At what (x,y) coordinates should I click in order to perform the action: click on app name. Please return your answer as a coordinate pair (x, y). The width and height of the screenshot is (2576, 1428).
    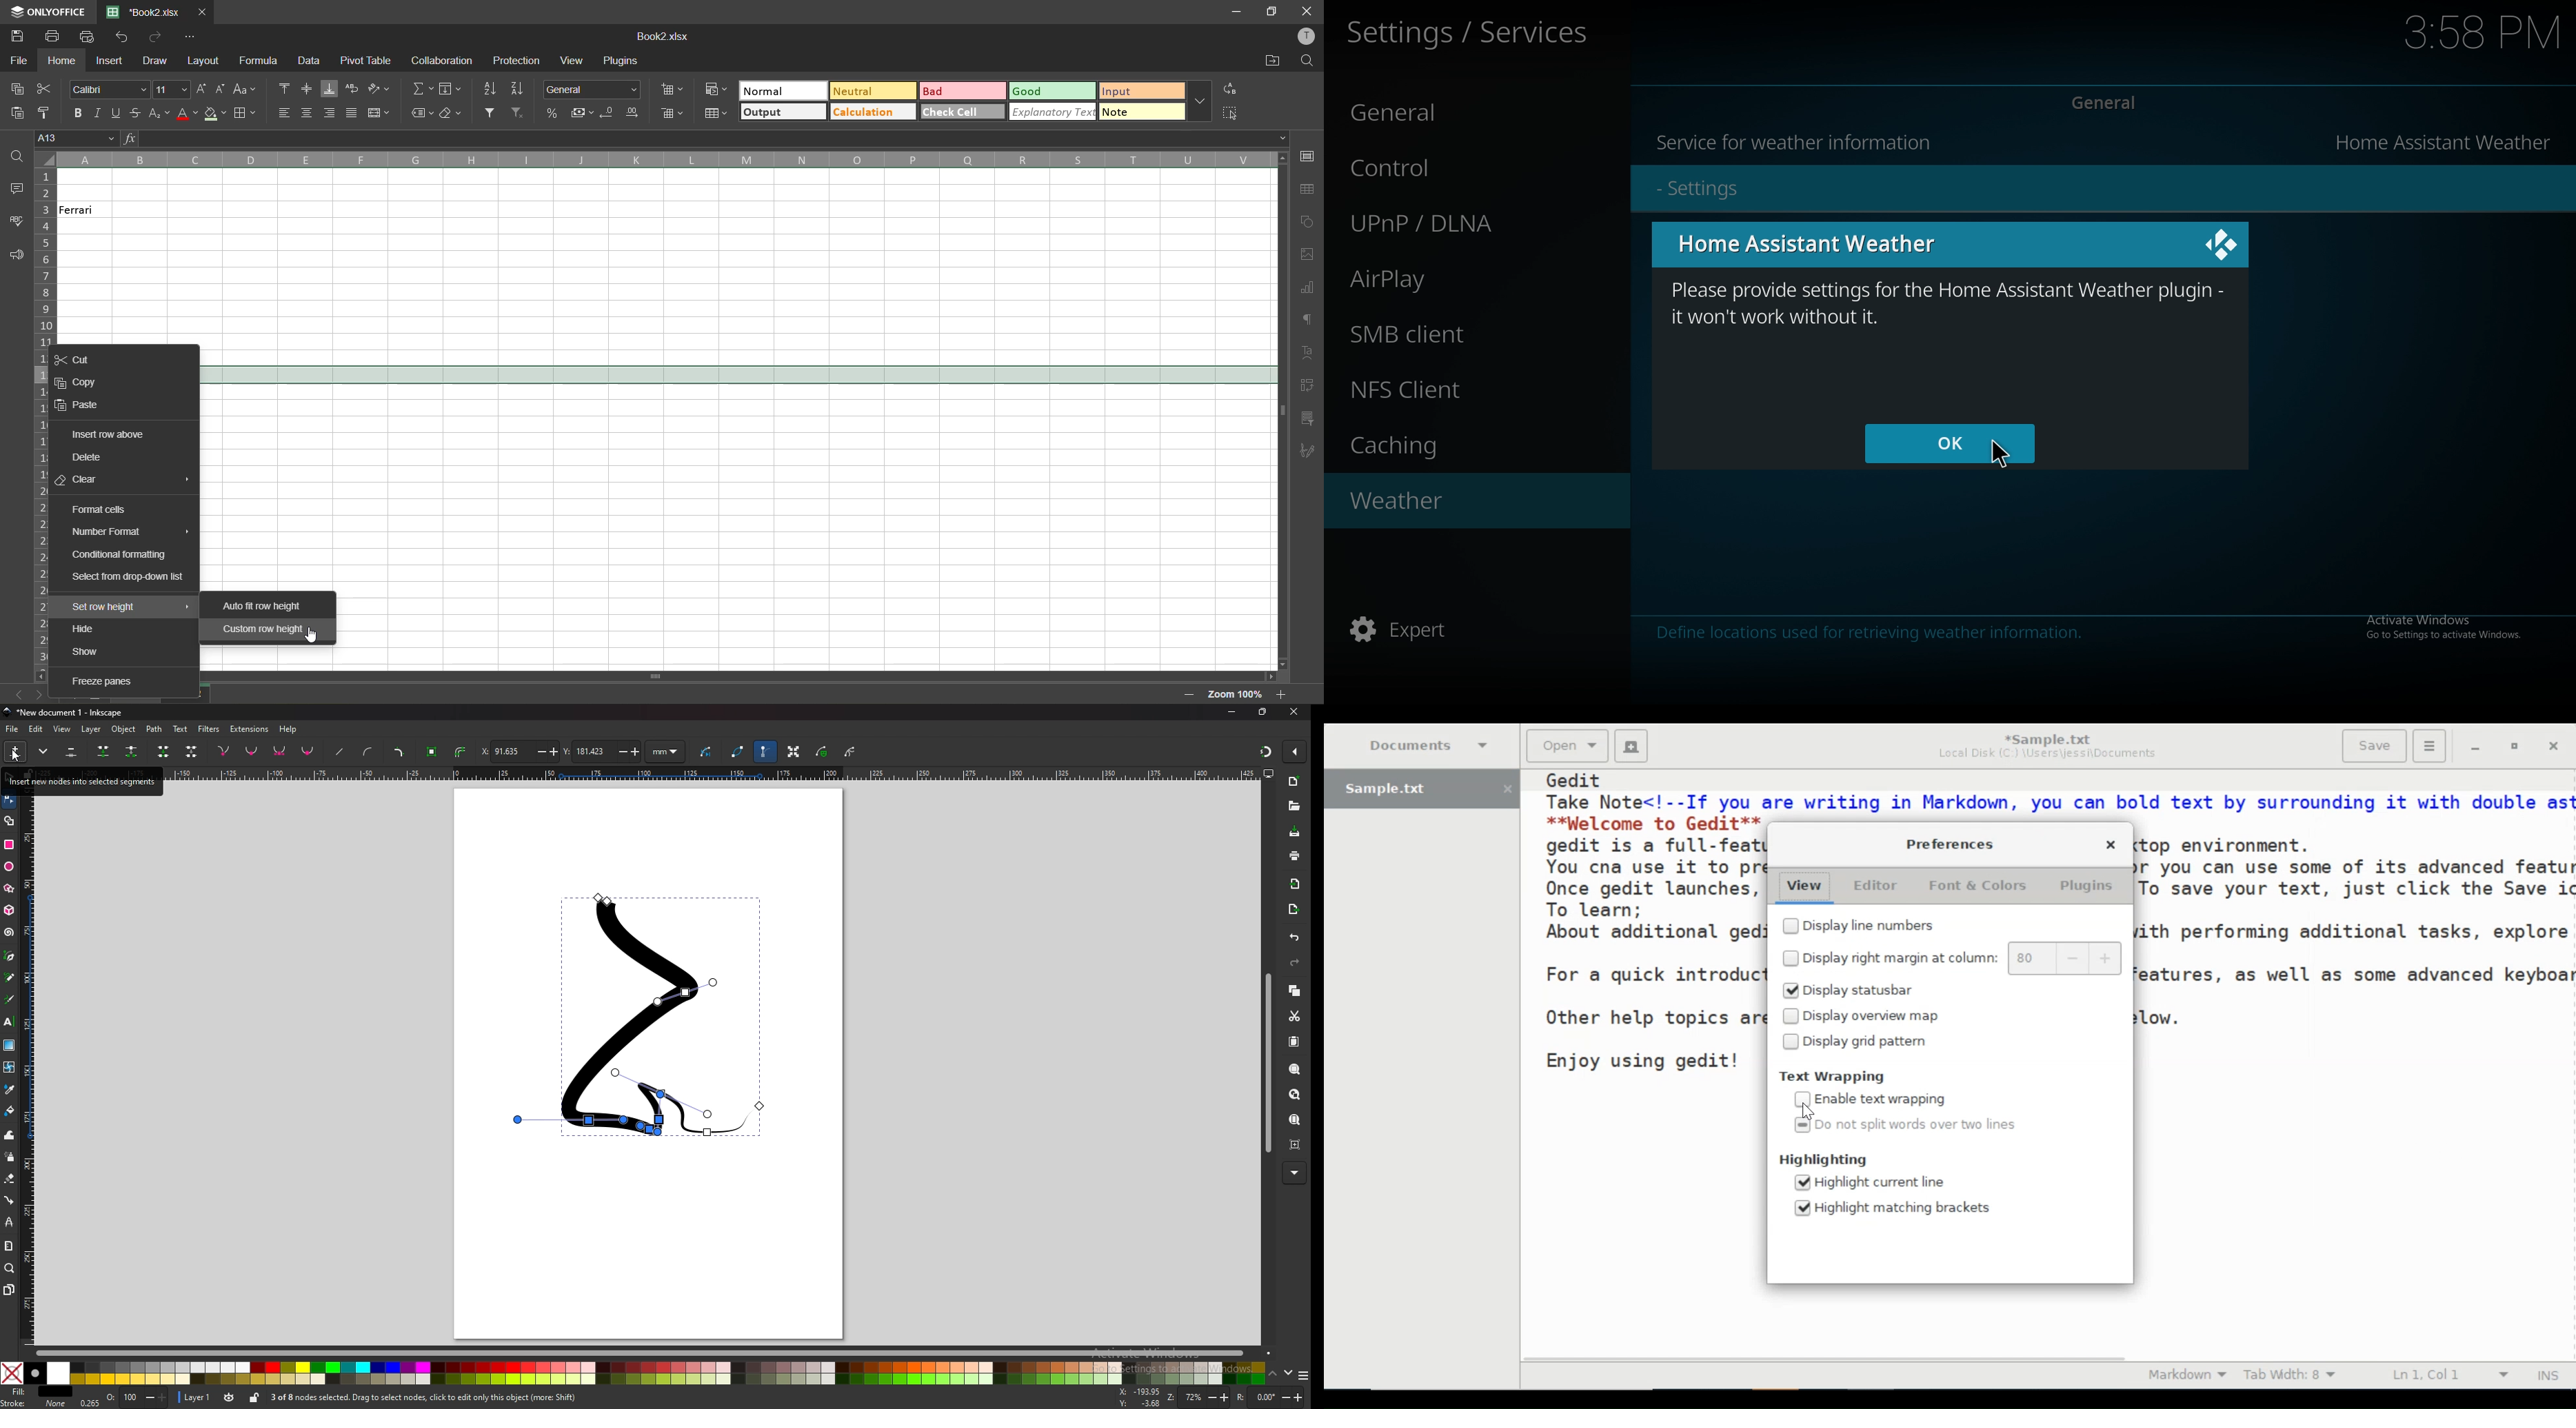
    Looking at the image, I should click on (48, 12).